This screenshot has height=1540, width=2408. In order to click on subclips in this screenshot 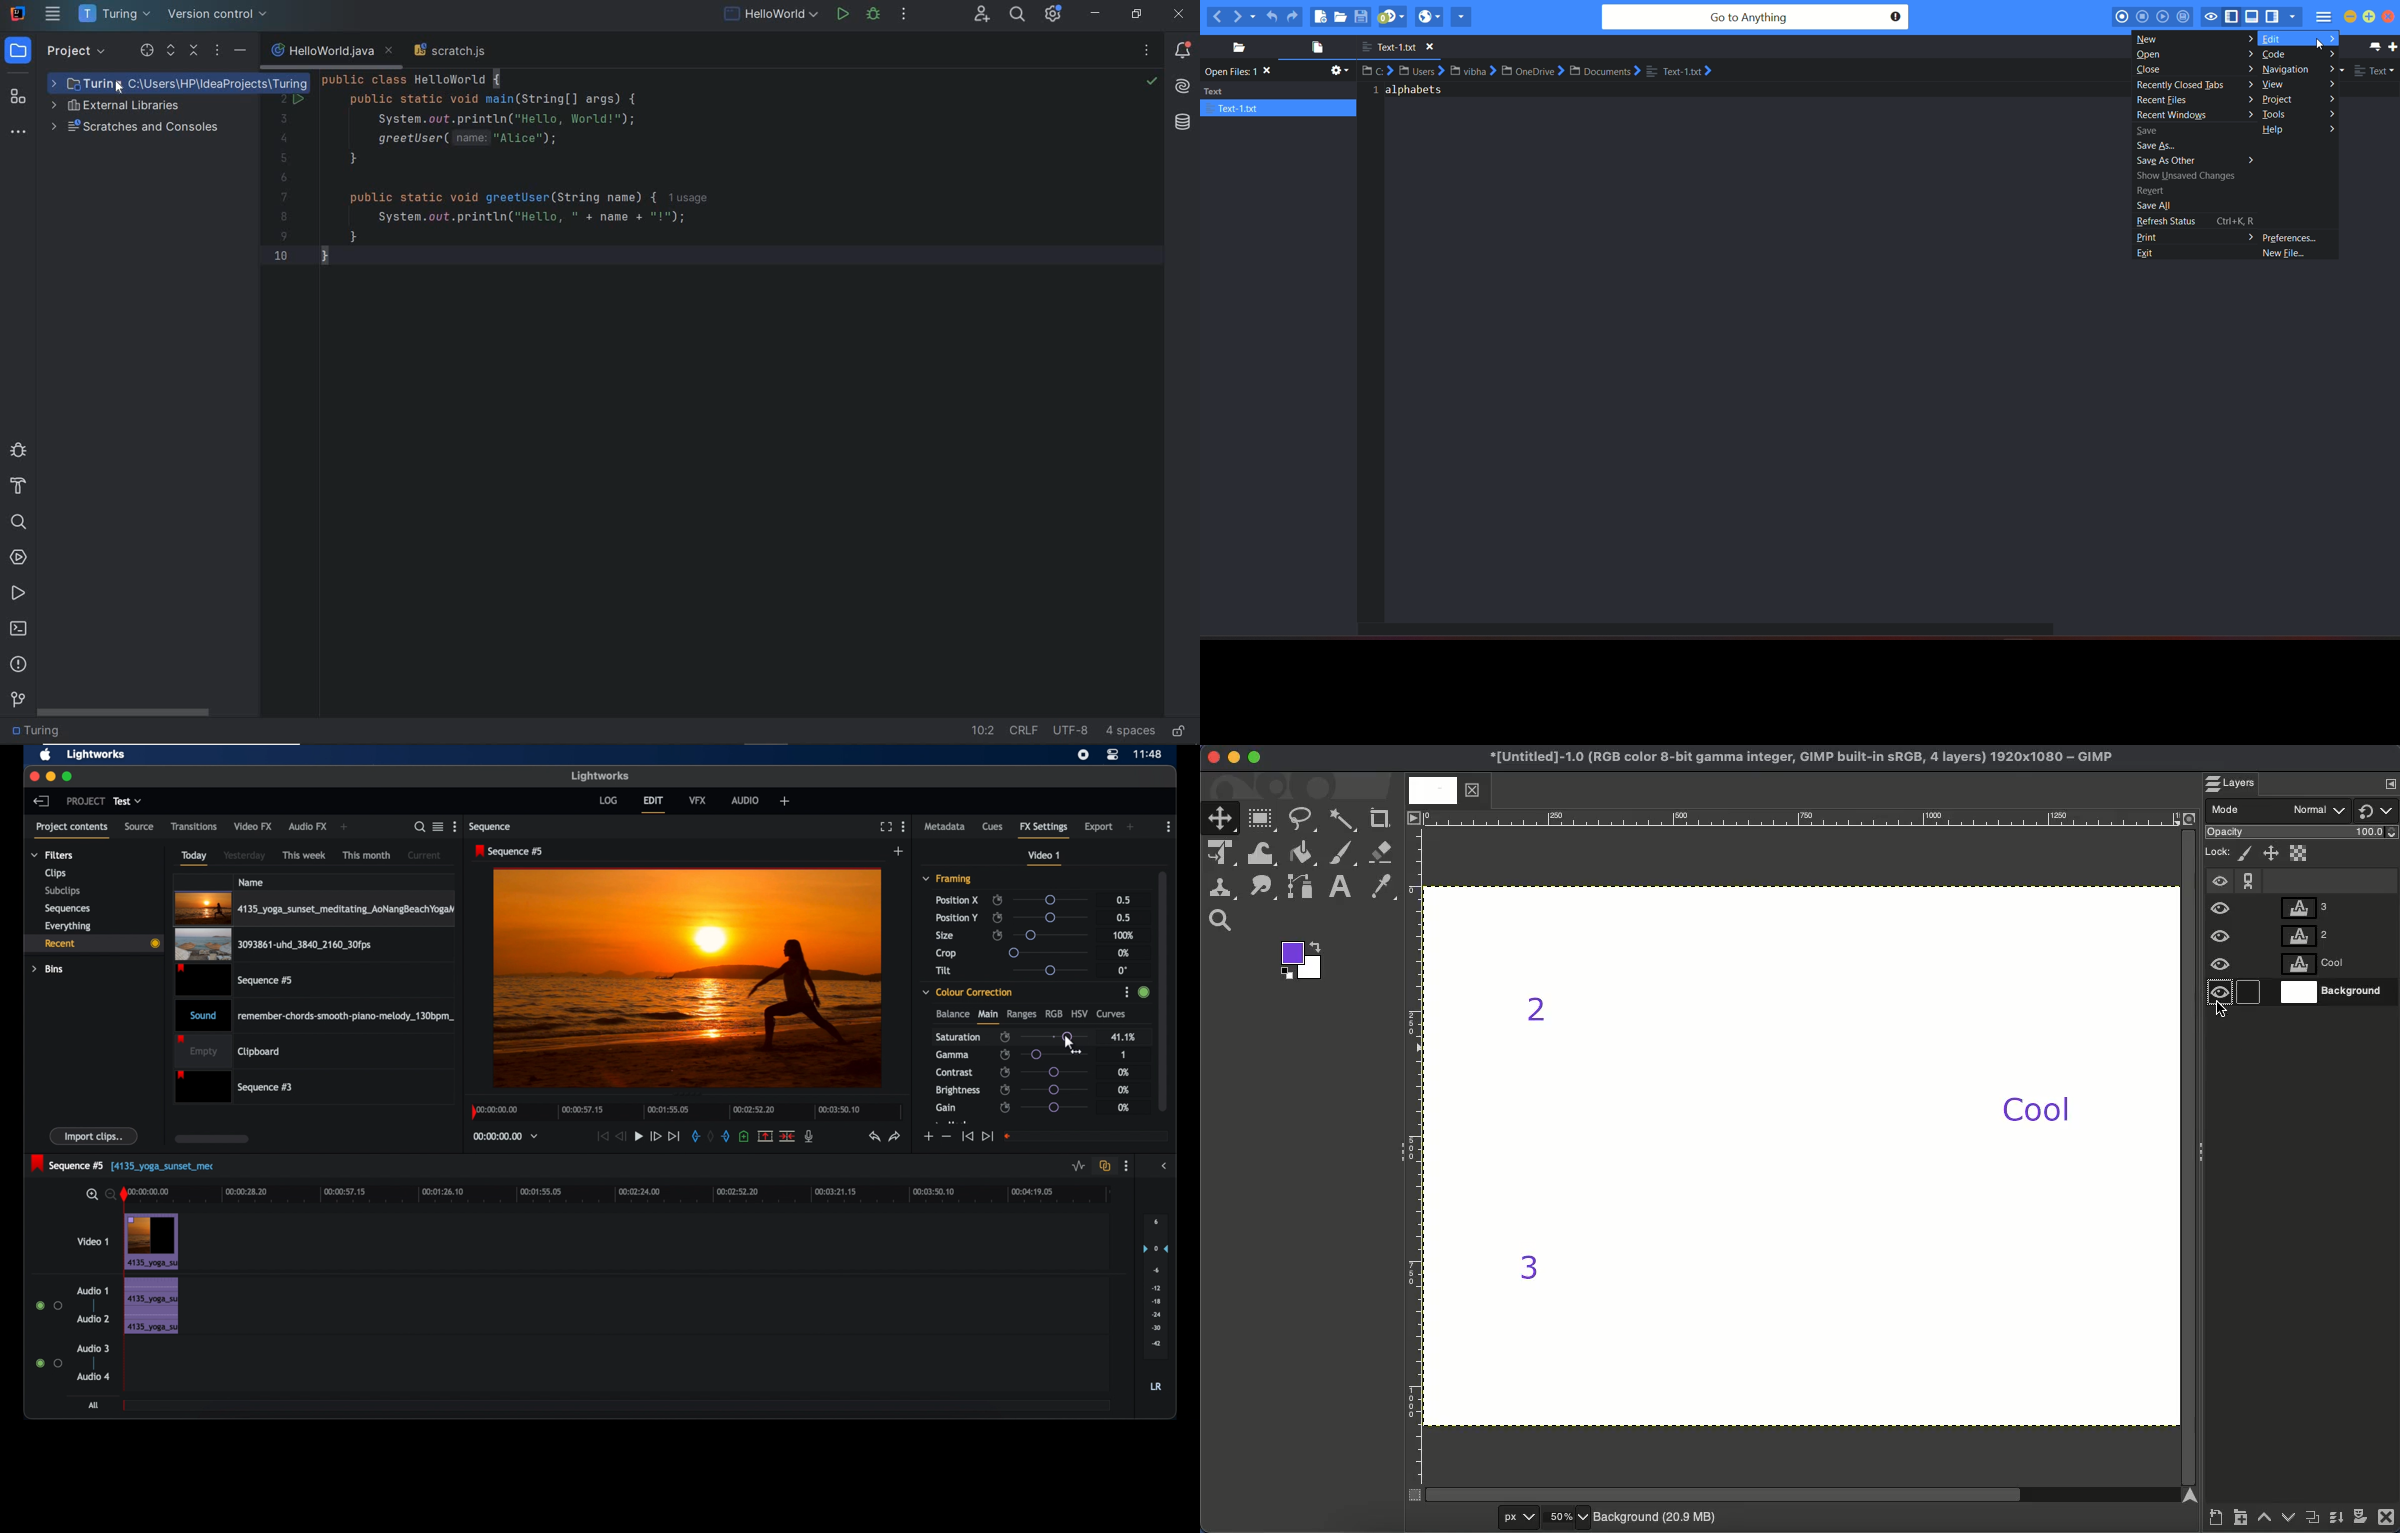, I will do `click(61, 892)`.